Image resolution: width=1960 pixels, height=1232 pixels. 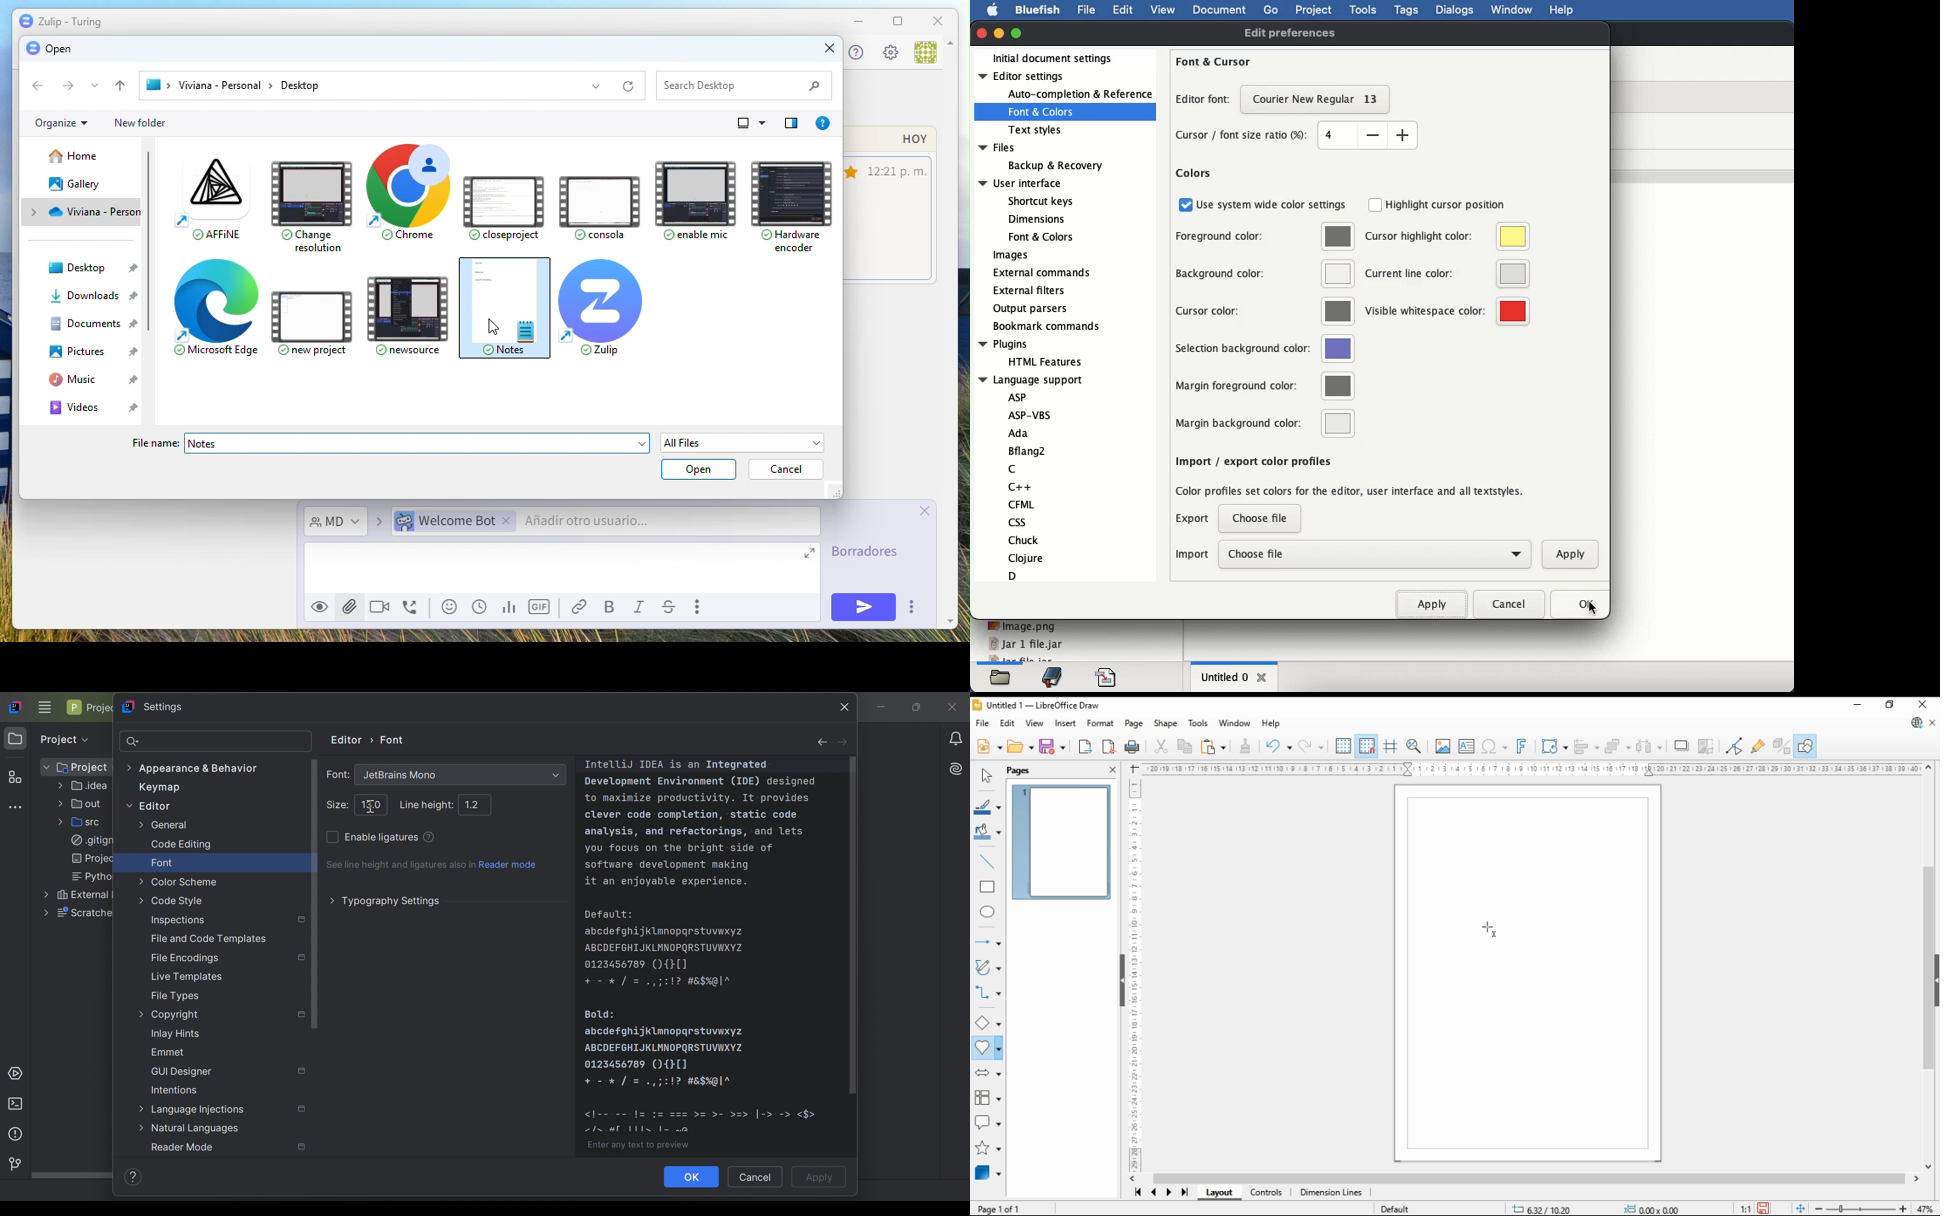 I want to click on close, so click(x=1263, y=678).